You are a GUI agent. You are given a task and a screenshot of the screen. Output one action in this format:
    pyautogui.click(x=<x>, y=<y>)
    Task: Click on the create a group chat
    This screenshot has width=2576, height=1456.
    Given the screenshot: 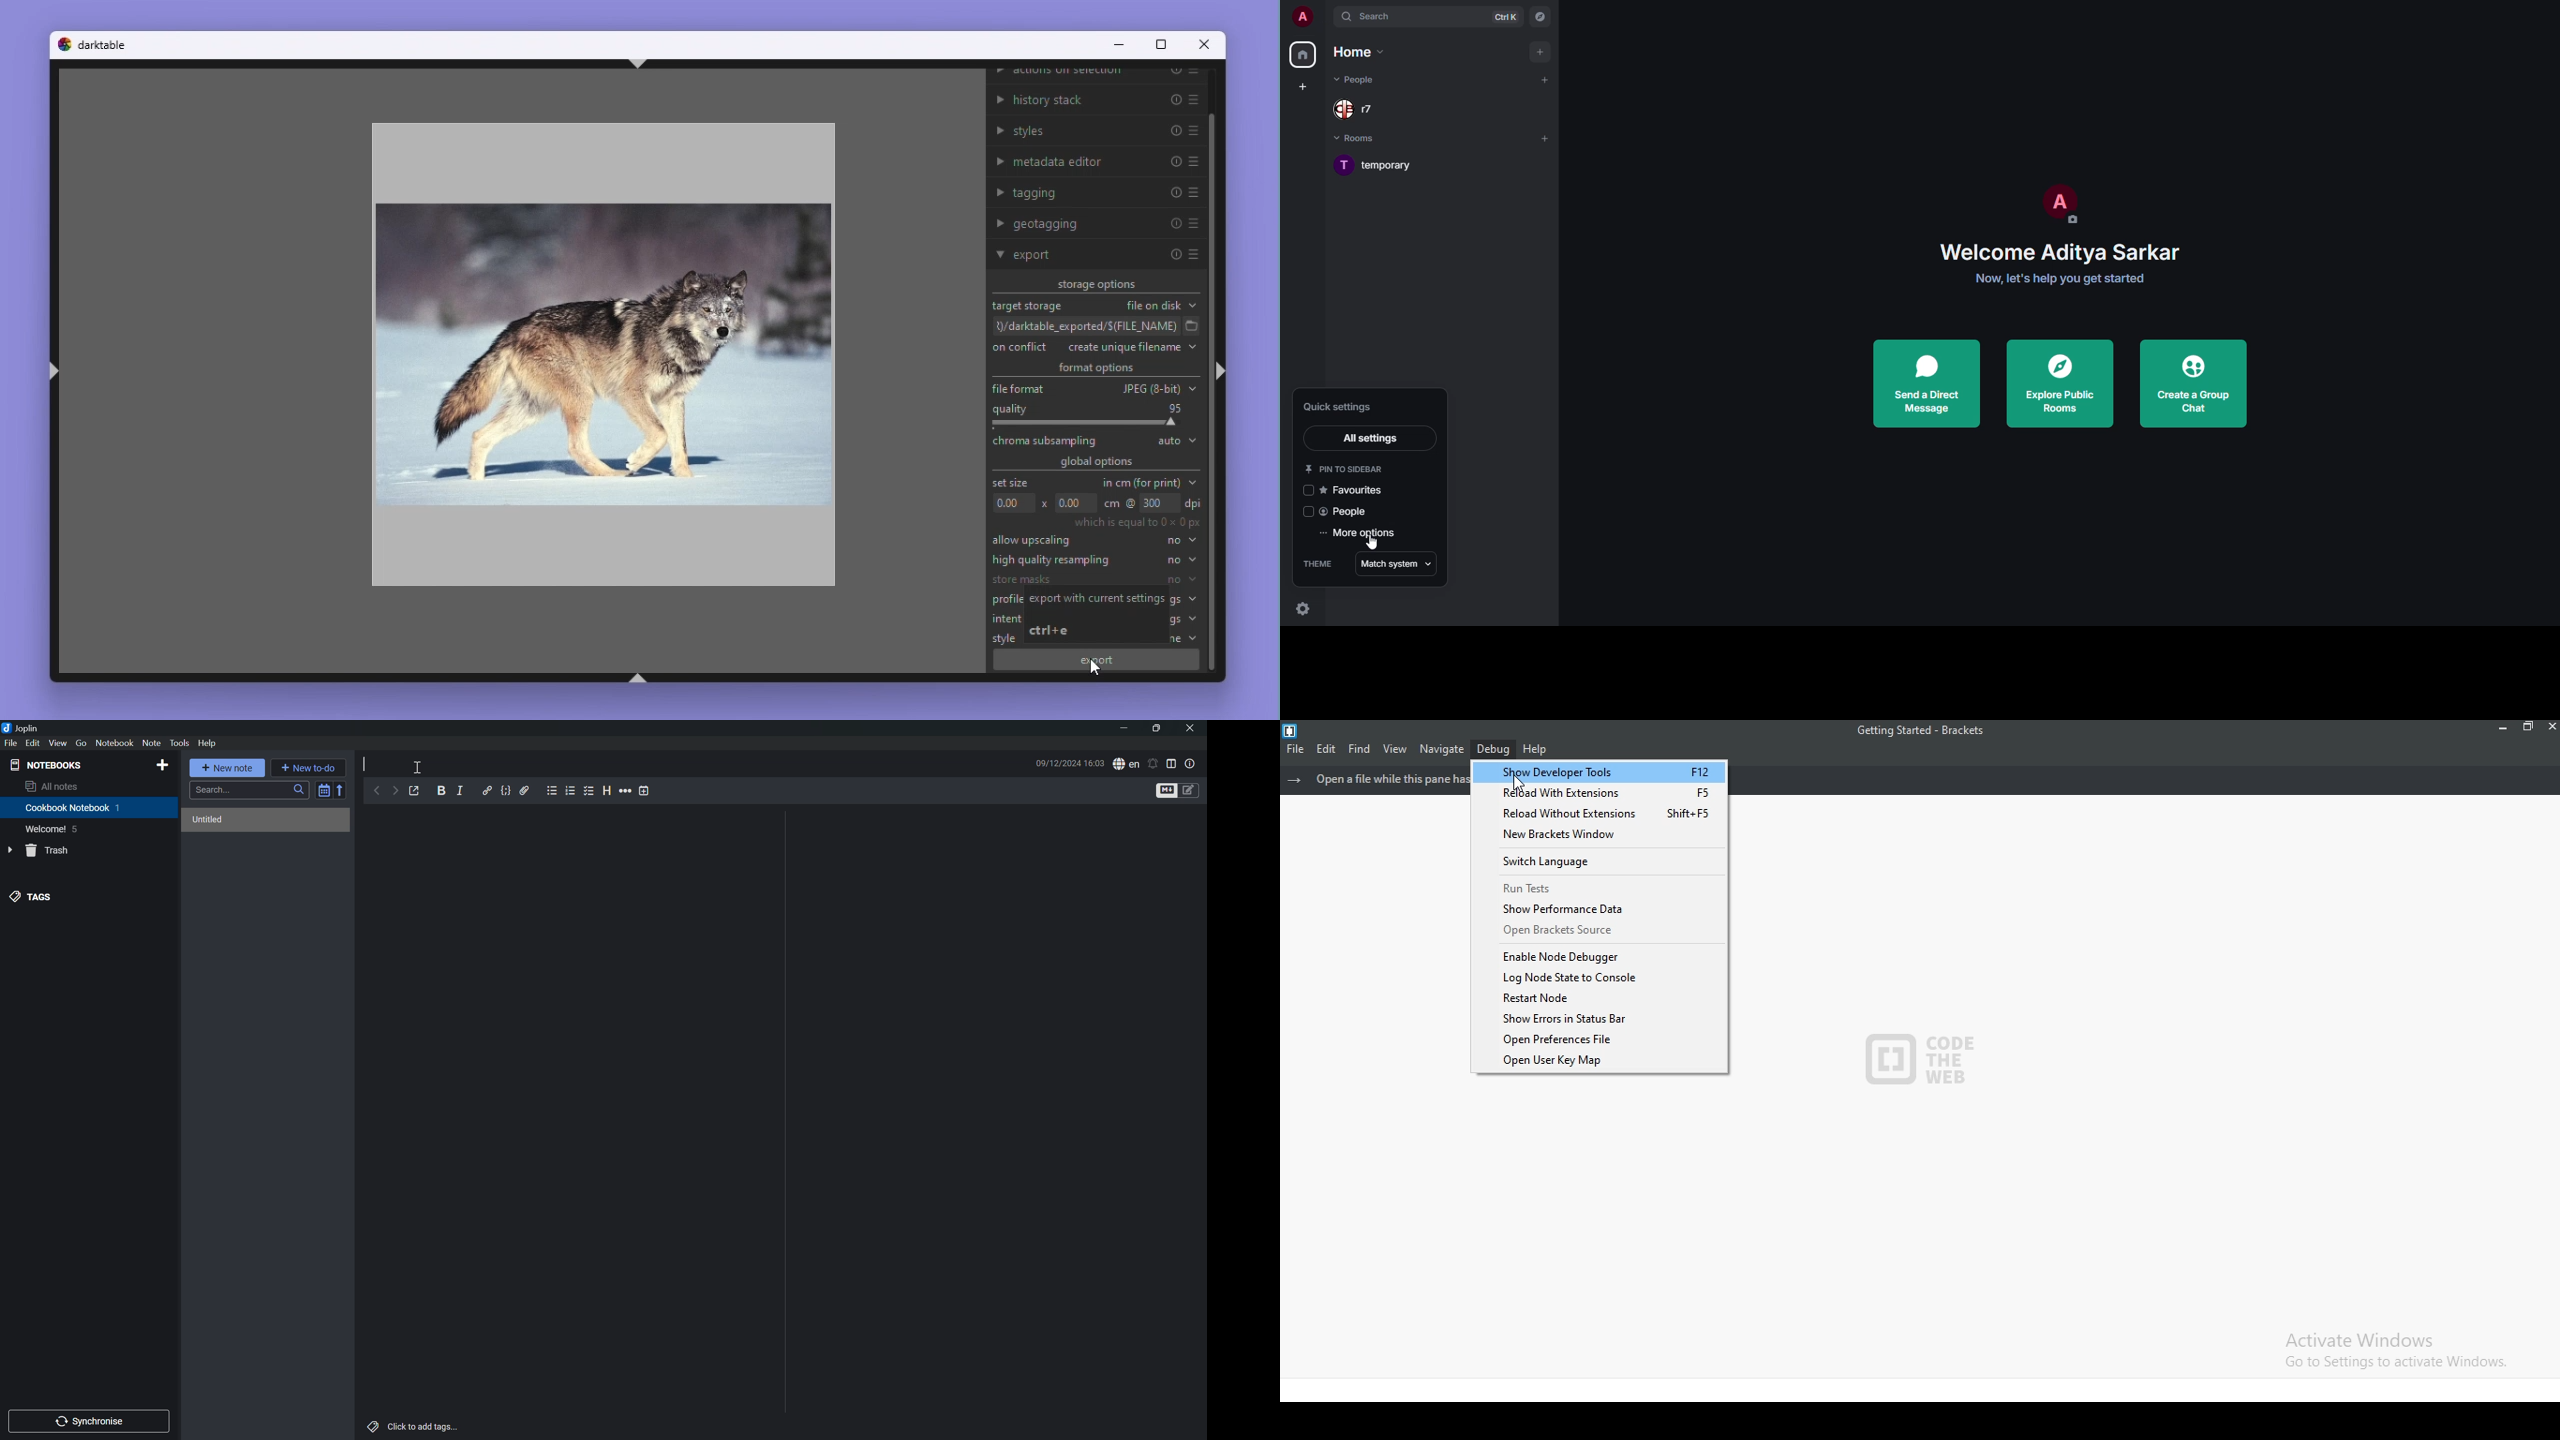 What is the action you would take?
    pyautogui.click(x=2193, y=384)
    